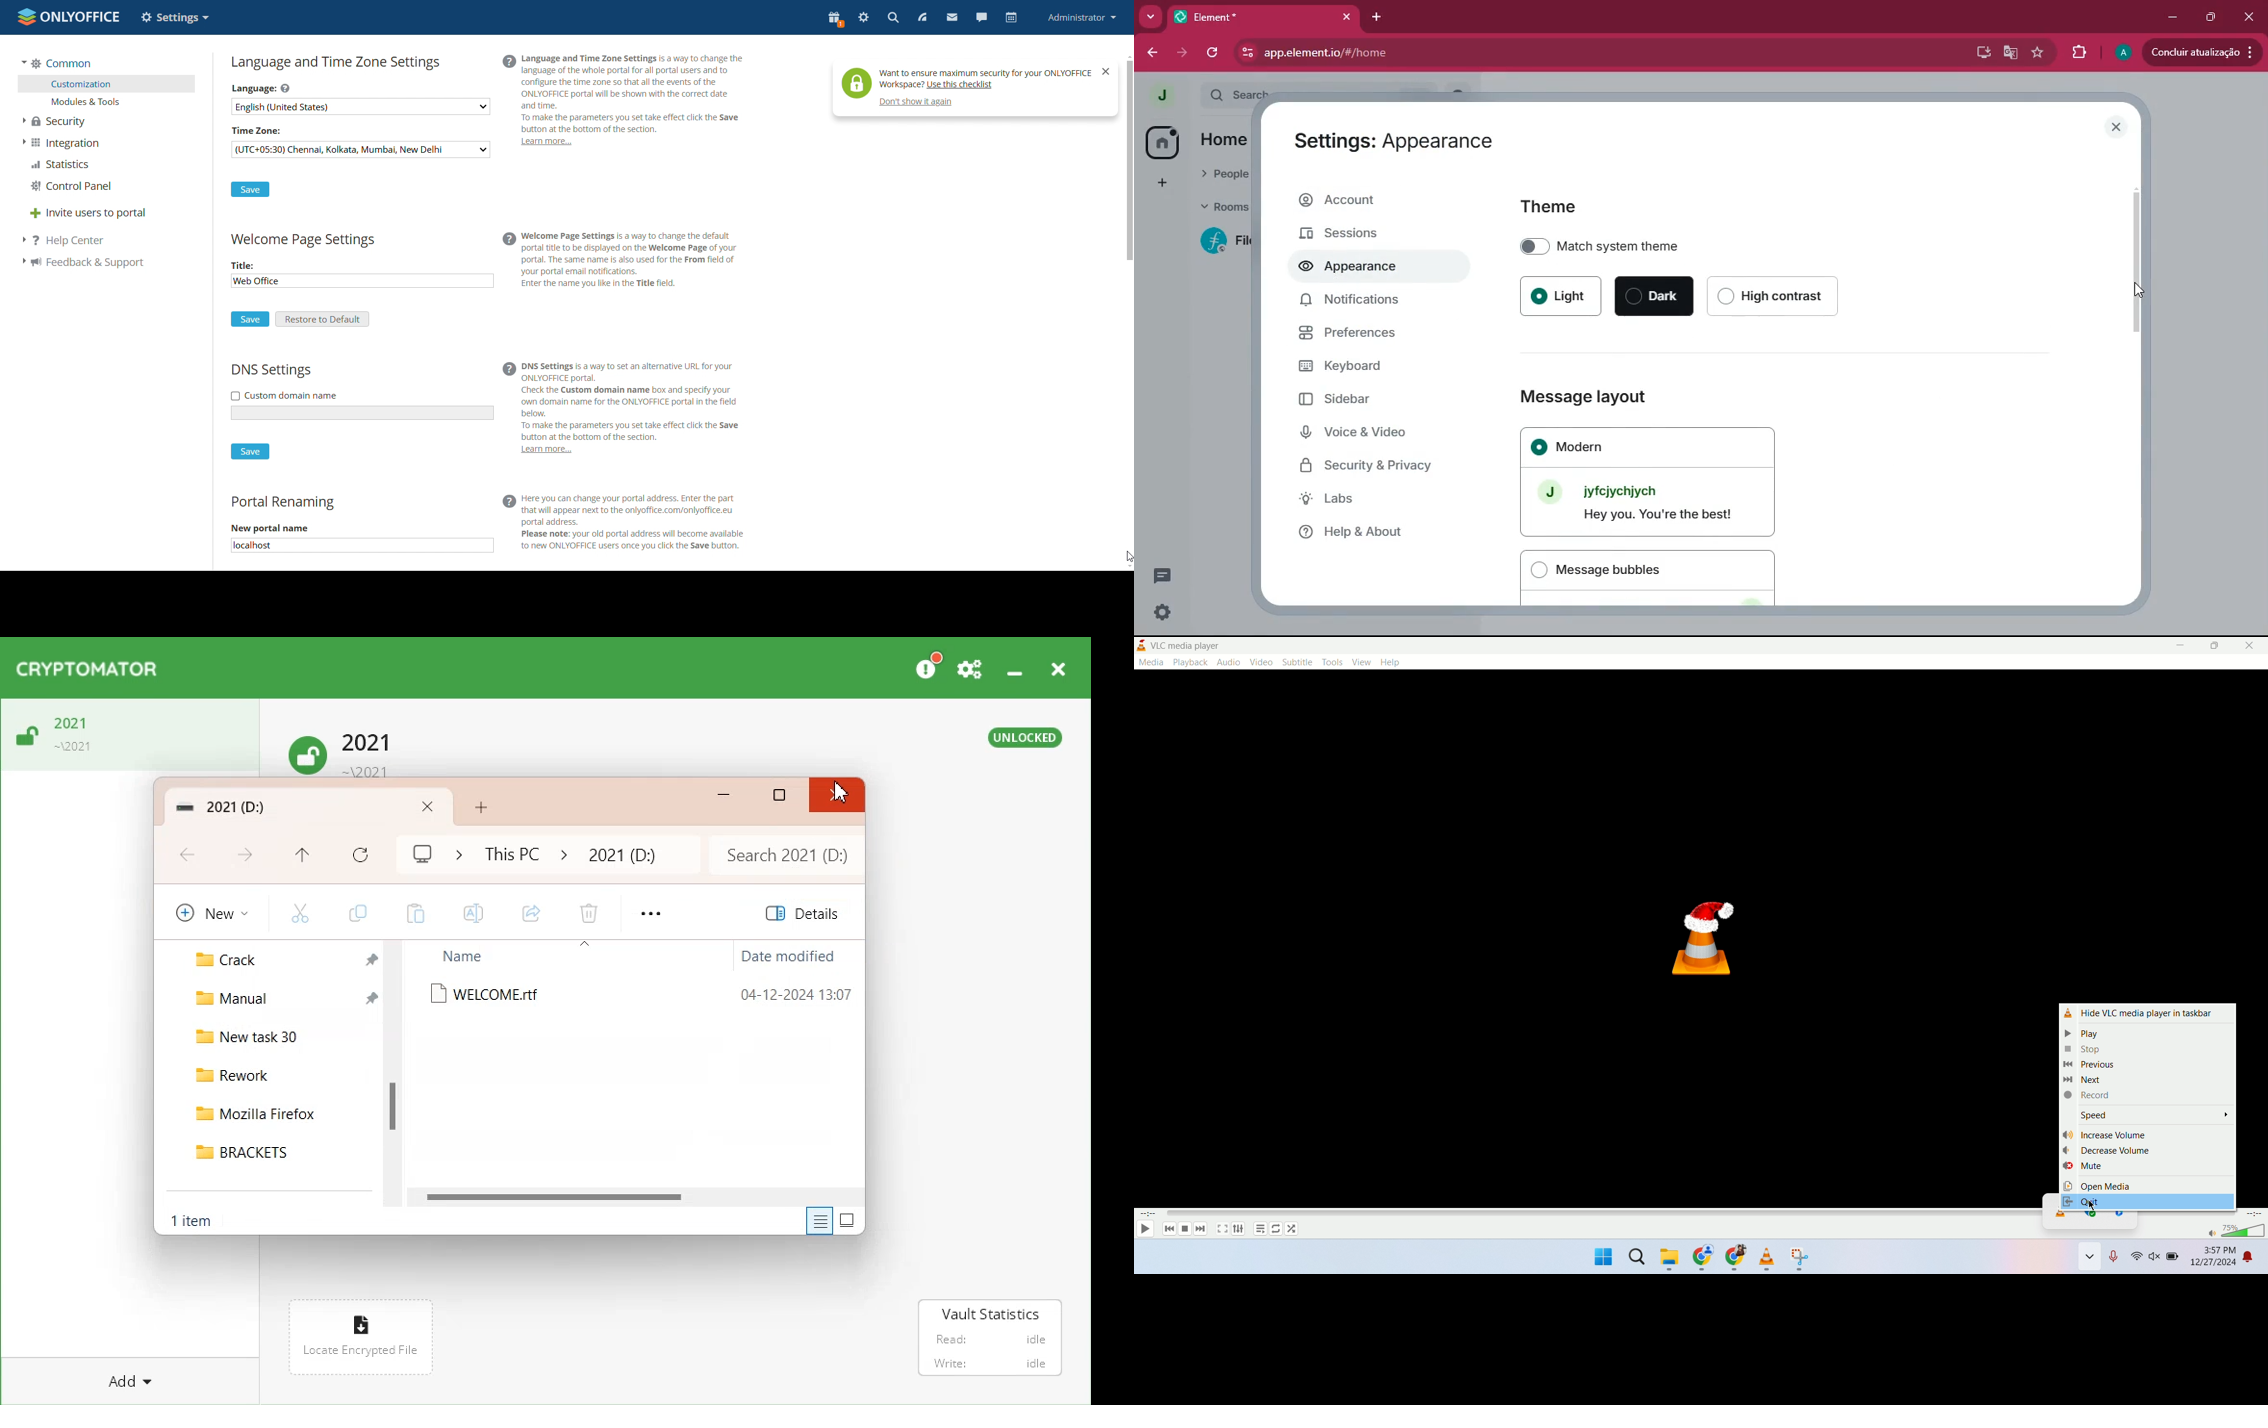  Describe the element at coordinates (2145, 1081) in the screenshot. I see `next` at that location.